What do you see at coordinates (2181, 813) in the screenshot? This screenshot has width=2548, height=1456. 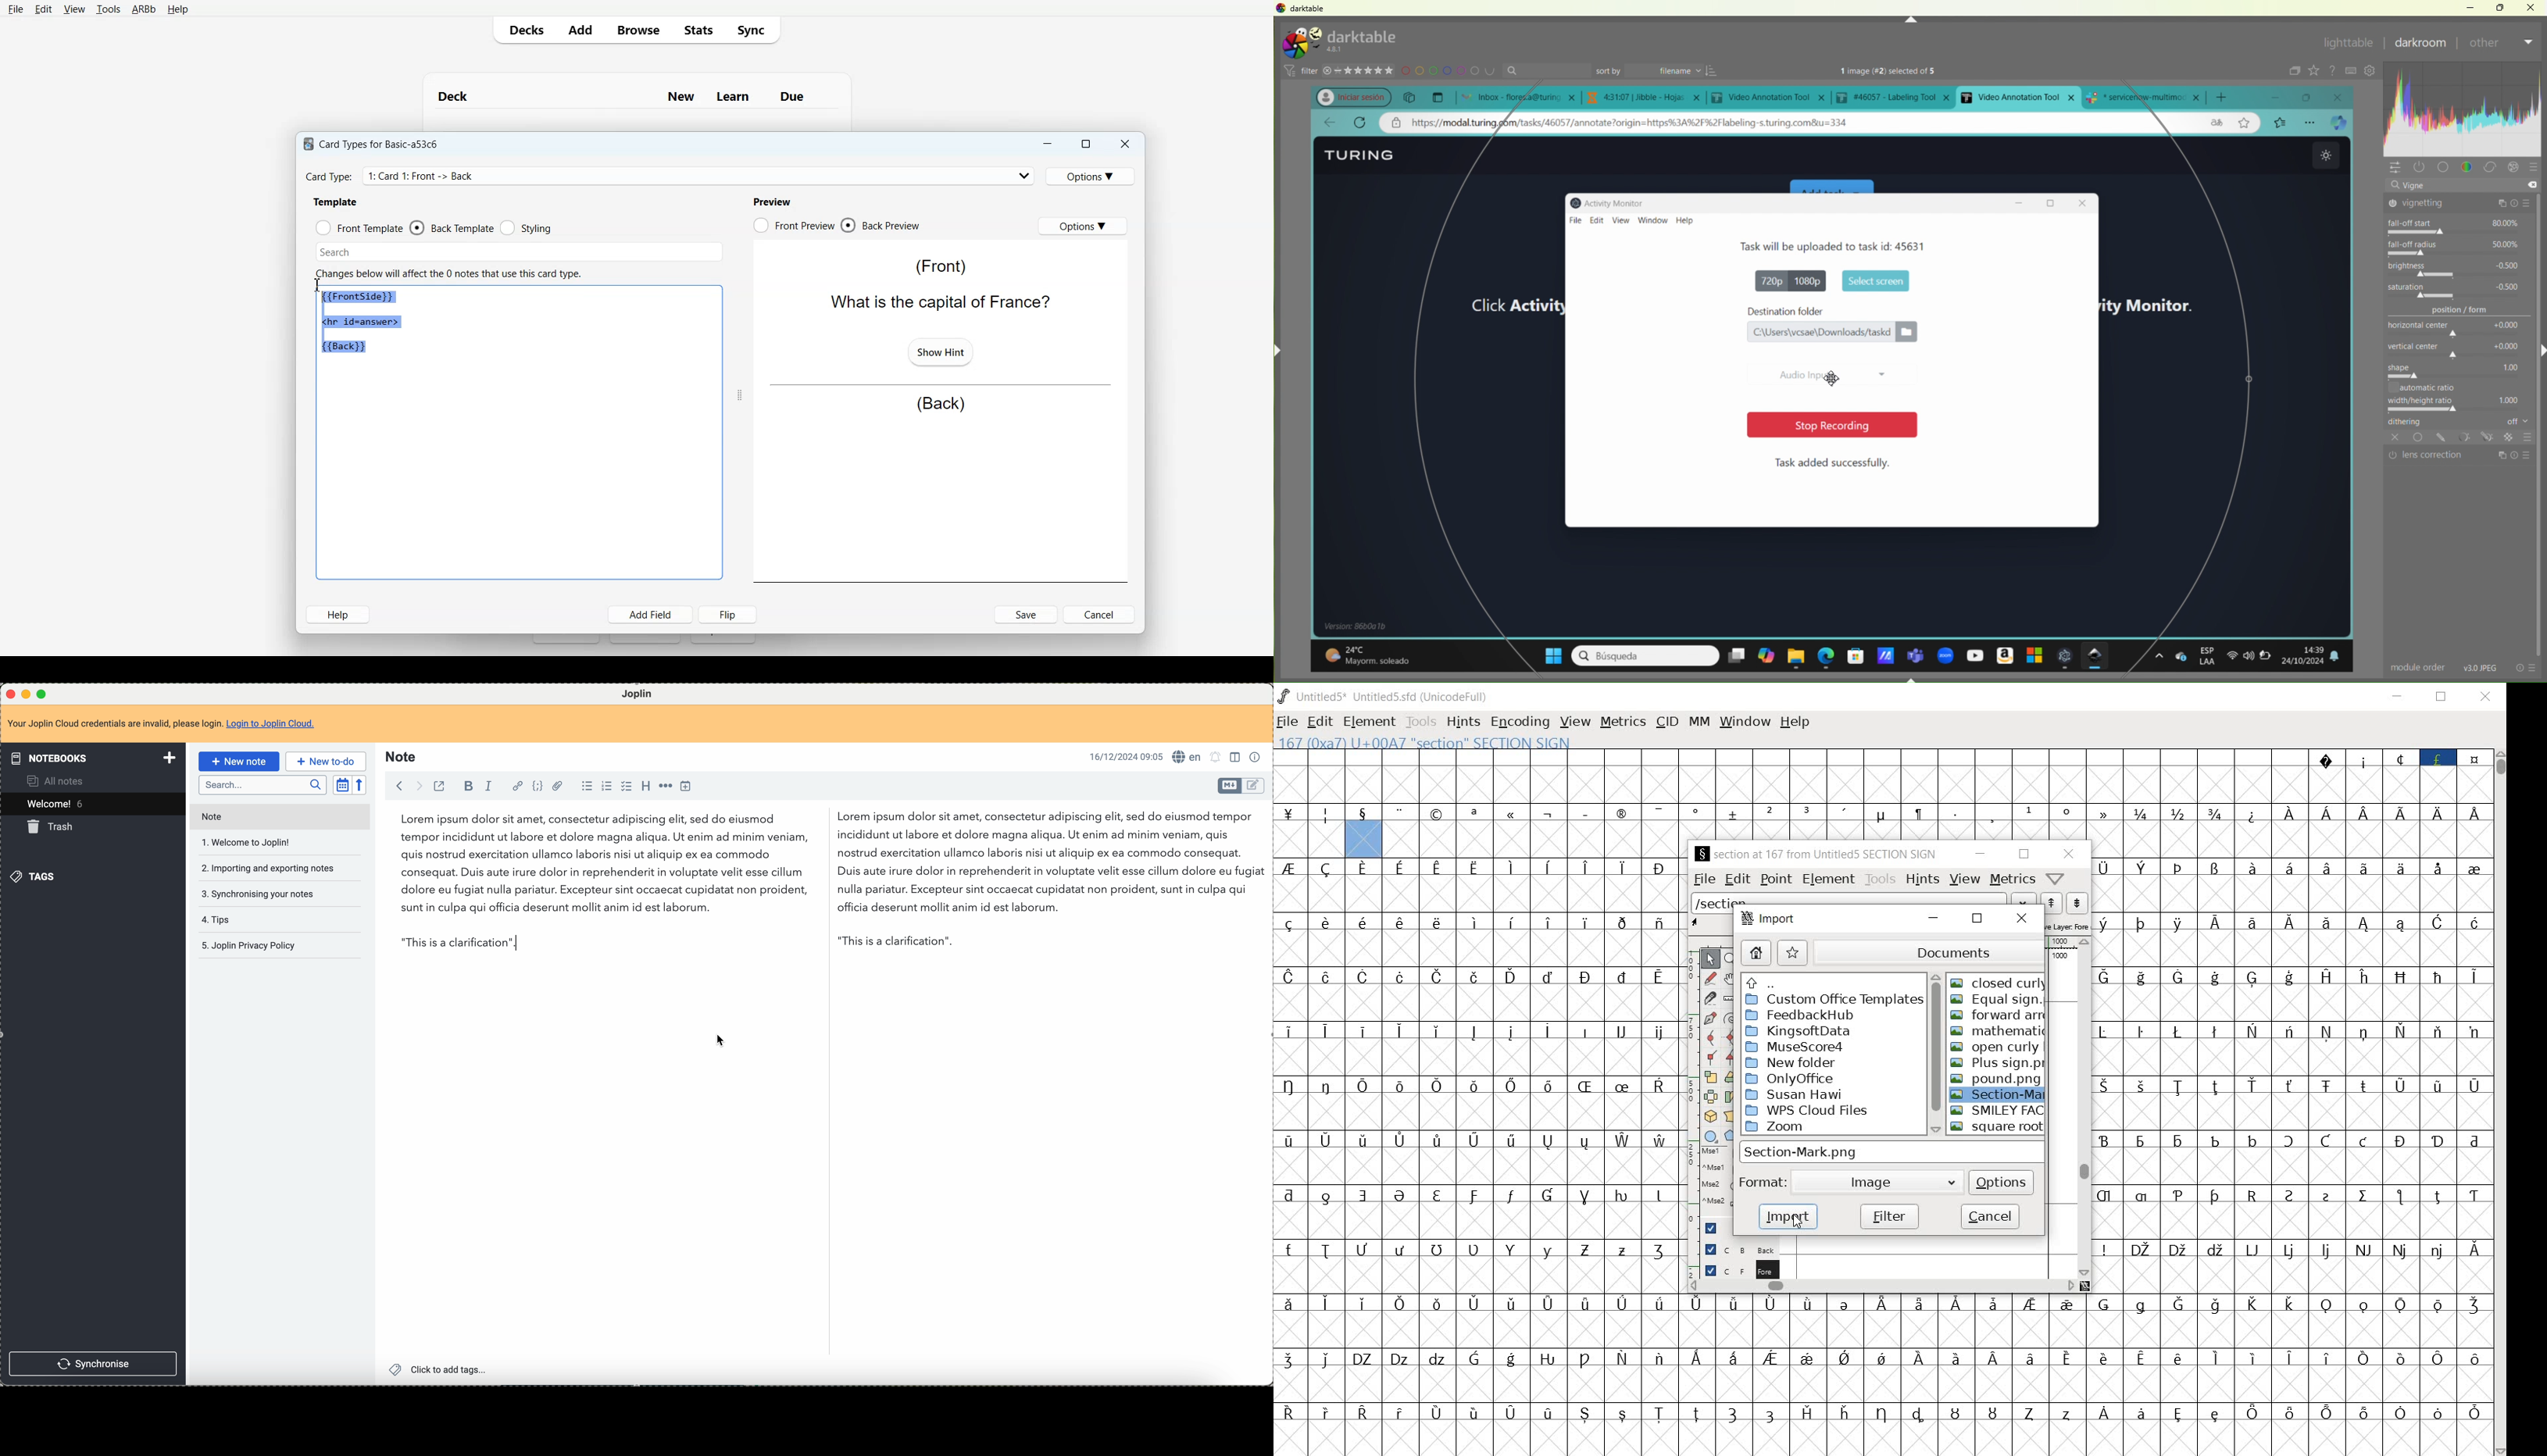 I see `fractions` at bounding box center [2181, 813].